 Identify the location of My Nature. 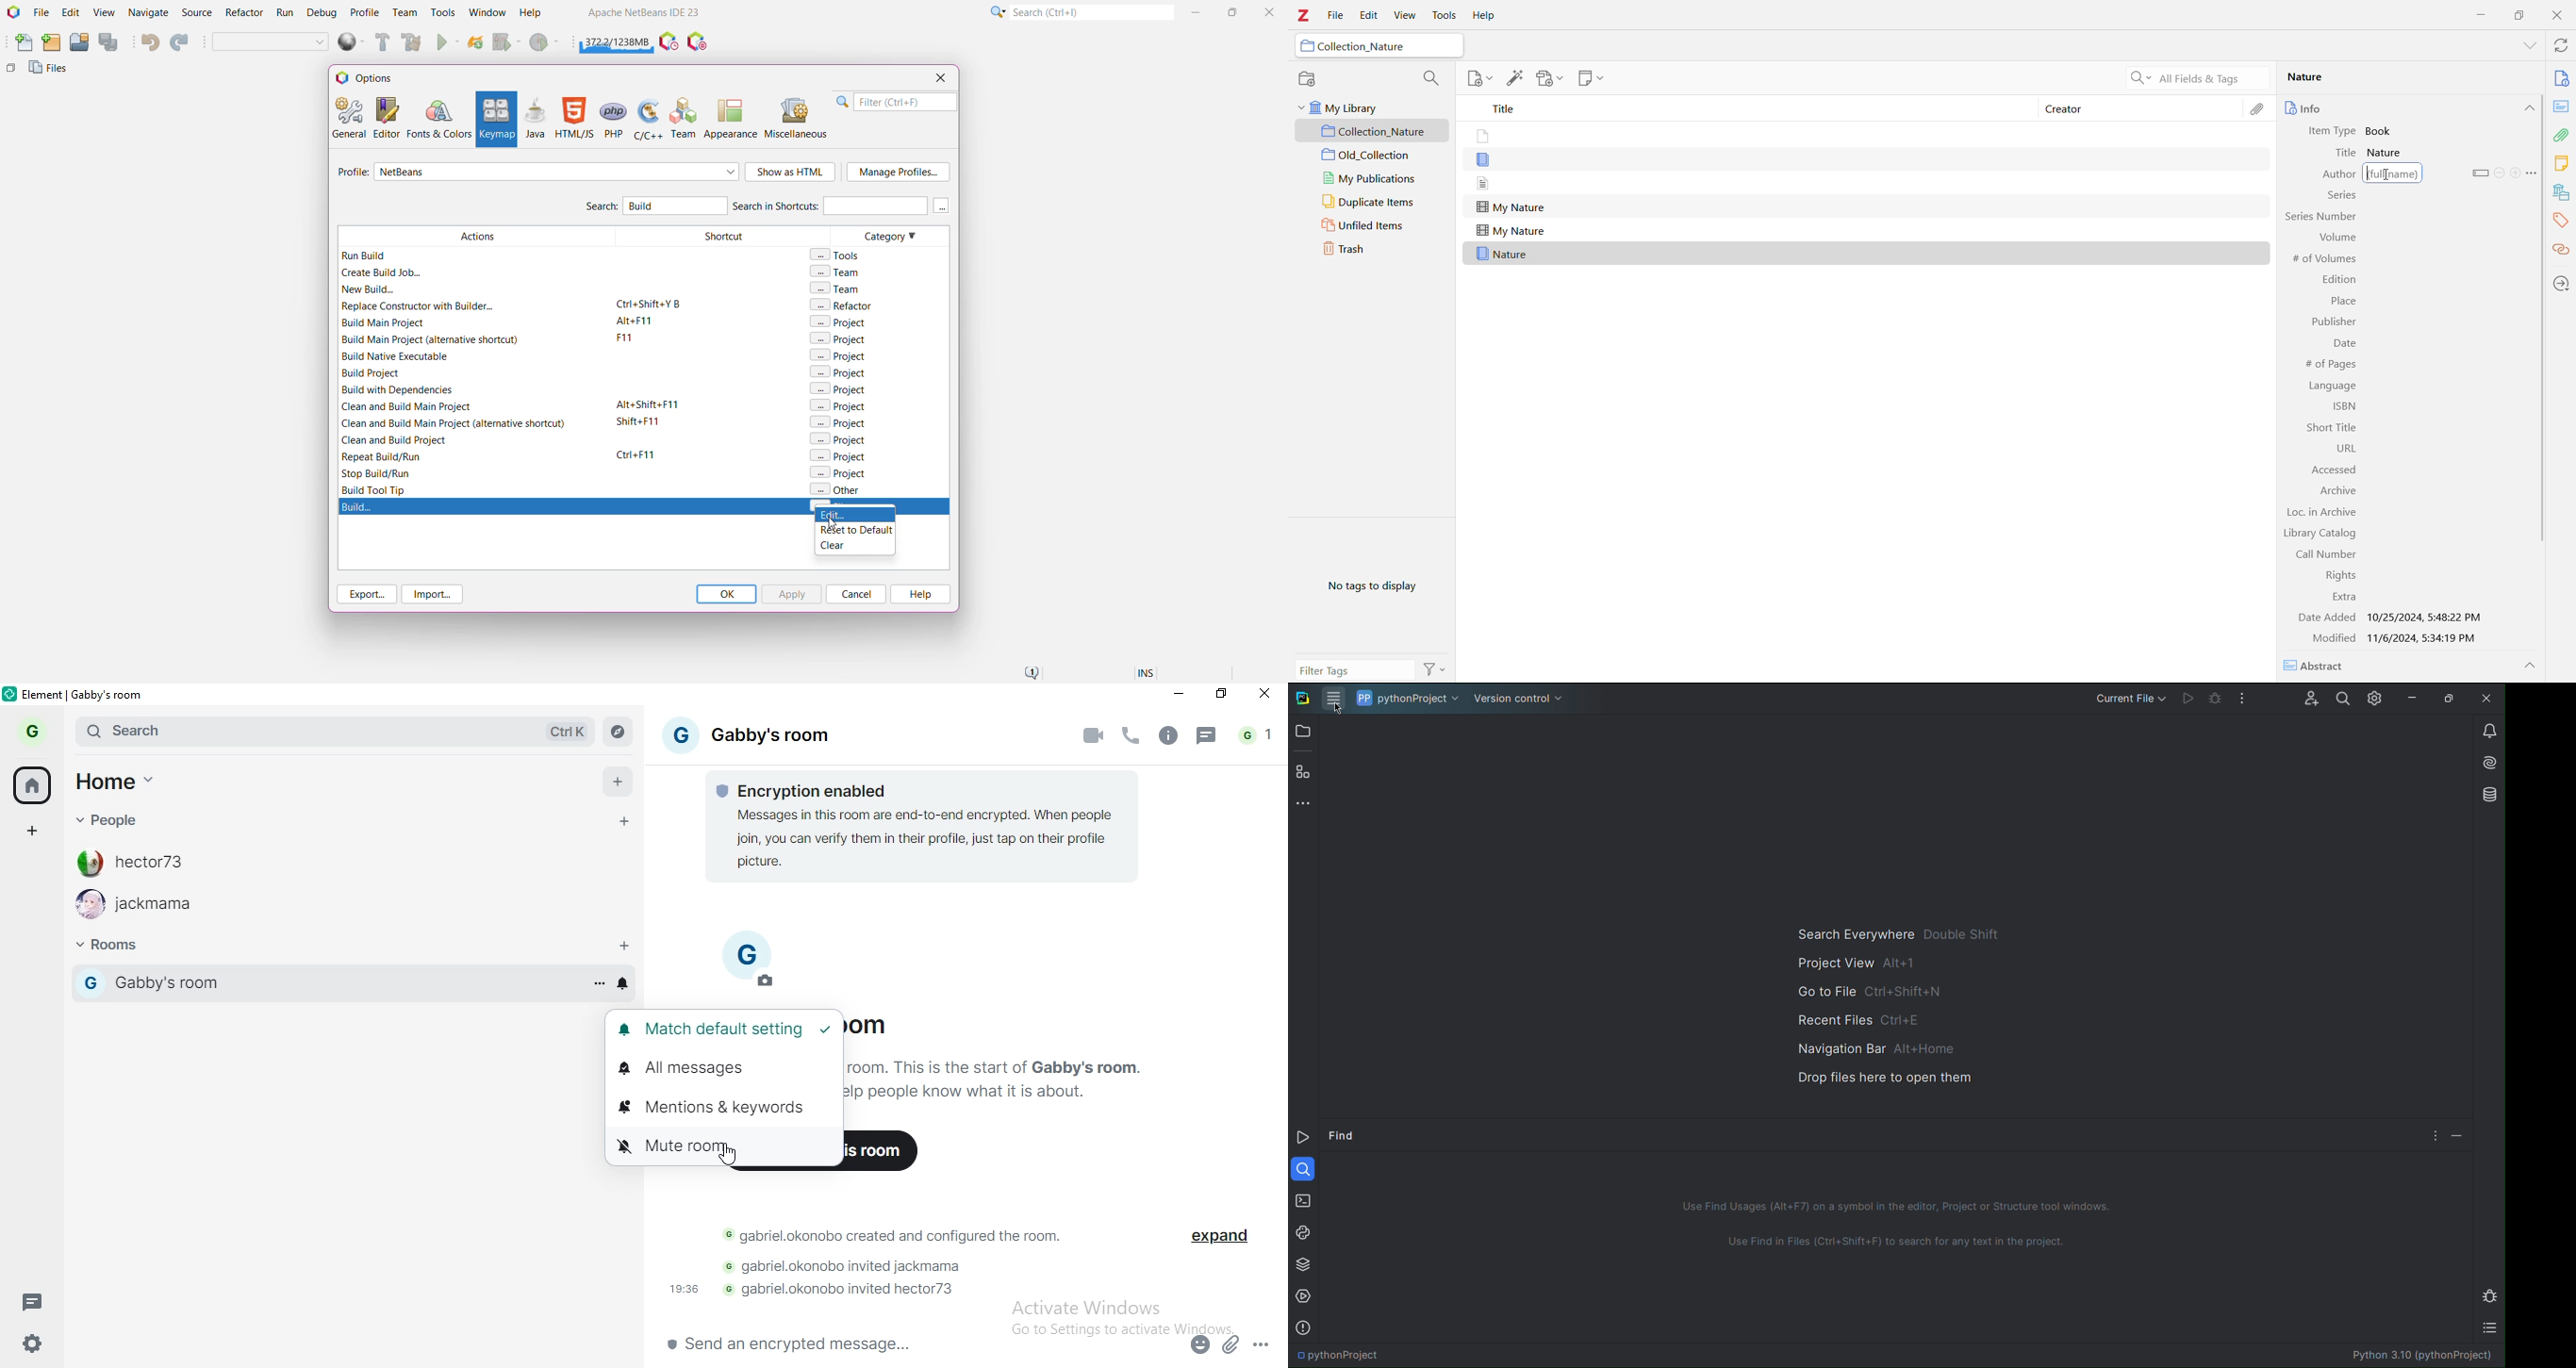
(1511, 208).